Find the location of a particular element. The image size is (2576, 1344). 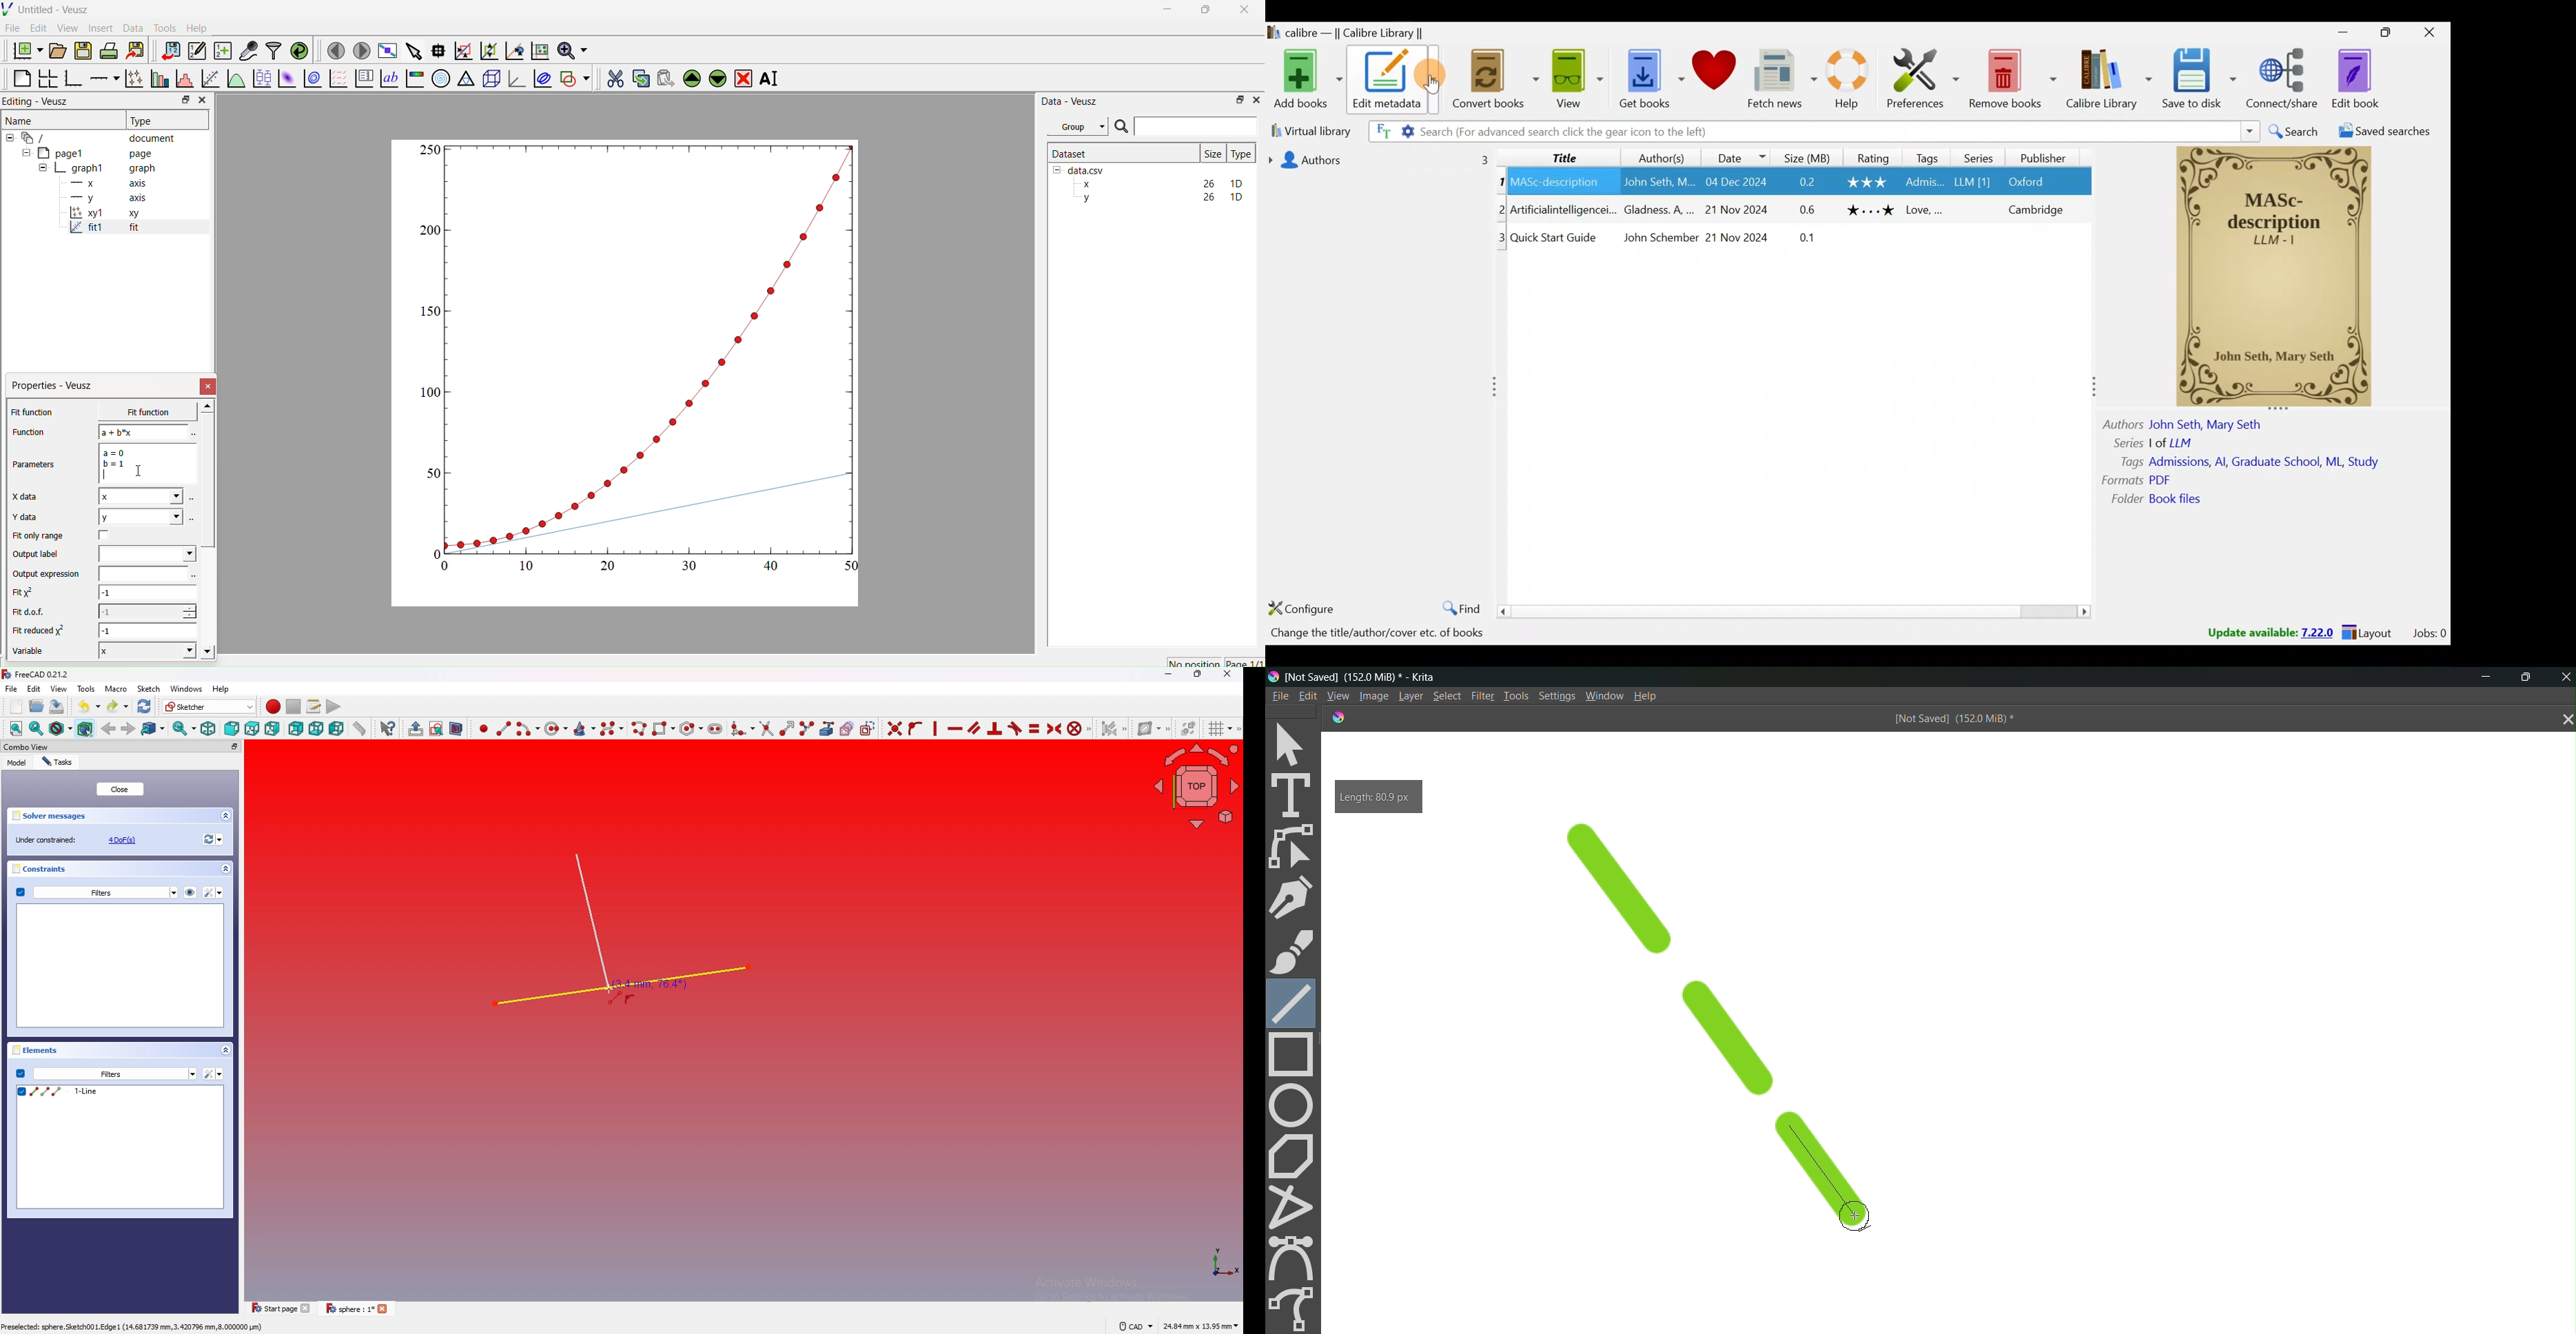

Create circle is located at coordinates (556, 729).